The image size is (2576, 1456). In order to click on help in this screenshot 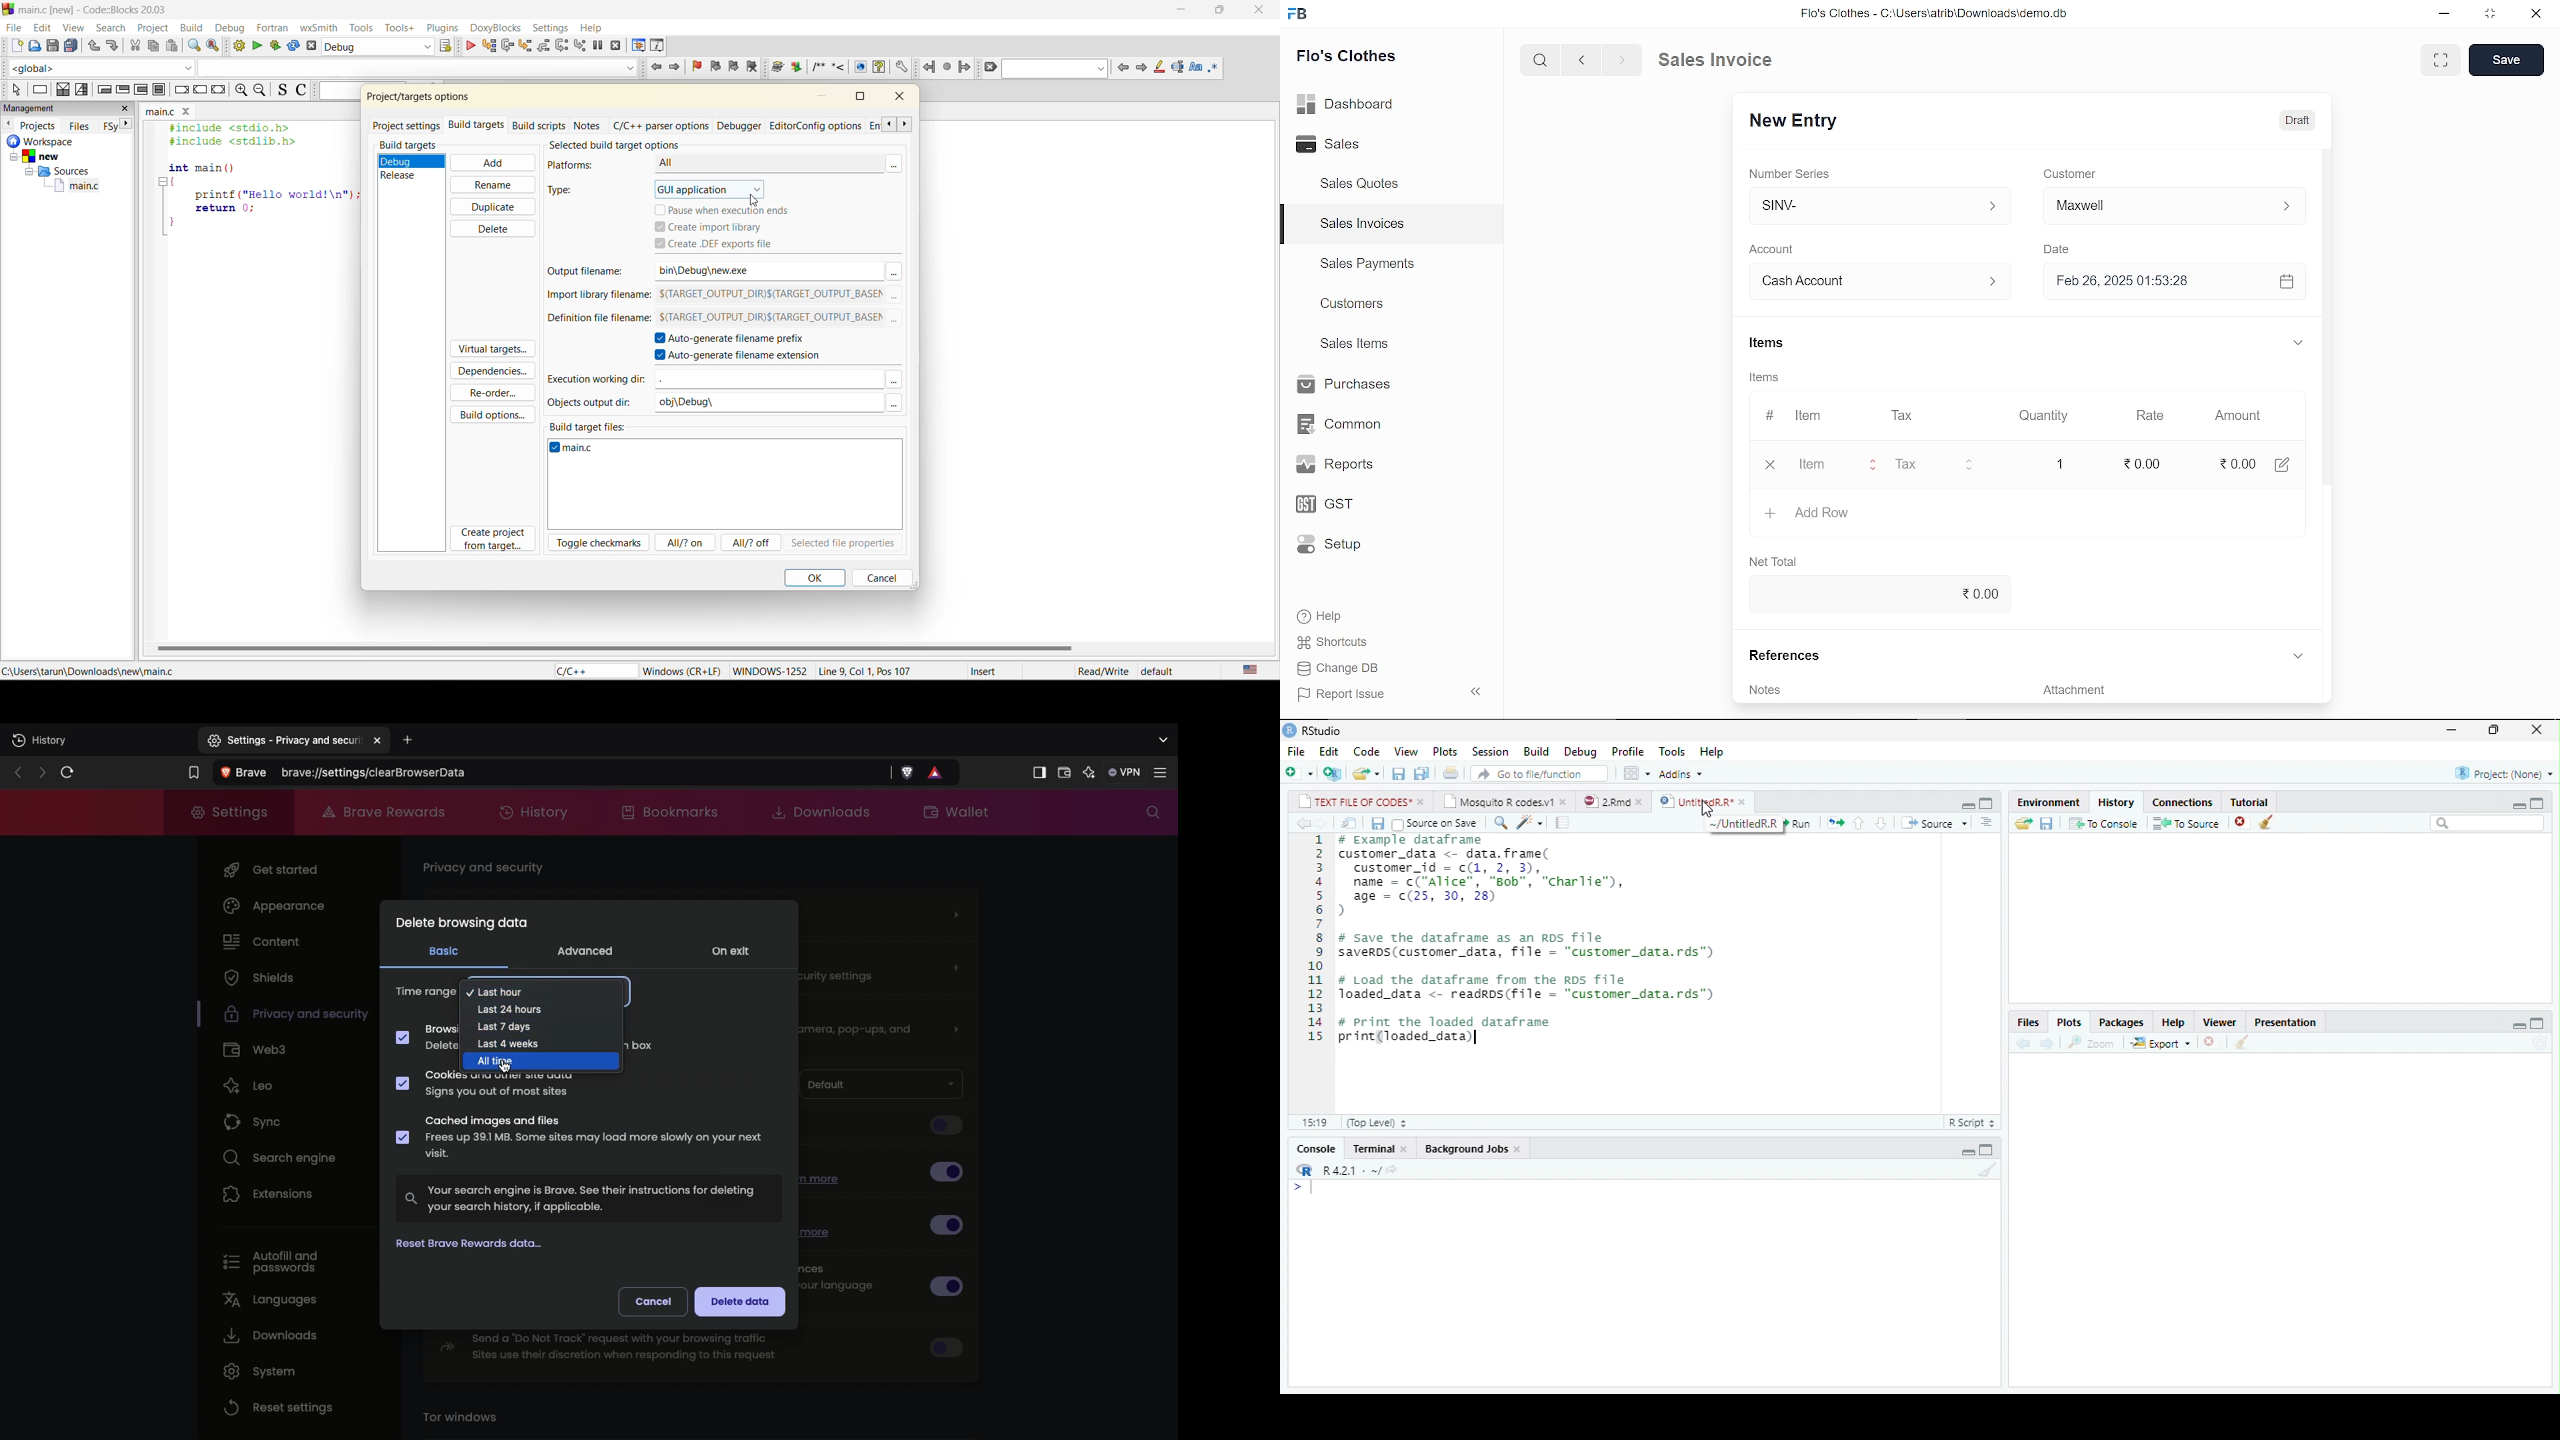, I will do `click(595, 26)`.